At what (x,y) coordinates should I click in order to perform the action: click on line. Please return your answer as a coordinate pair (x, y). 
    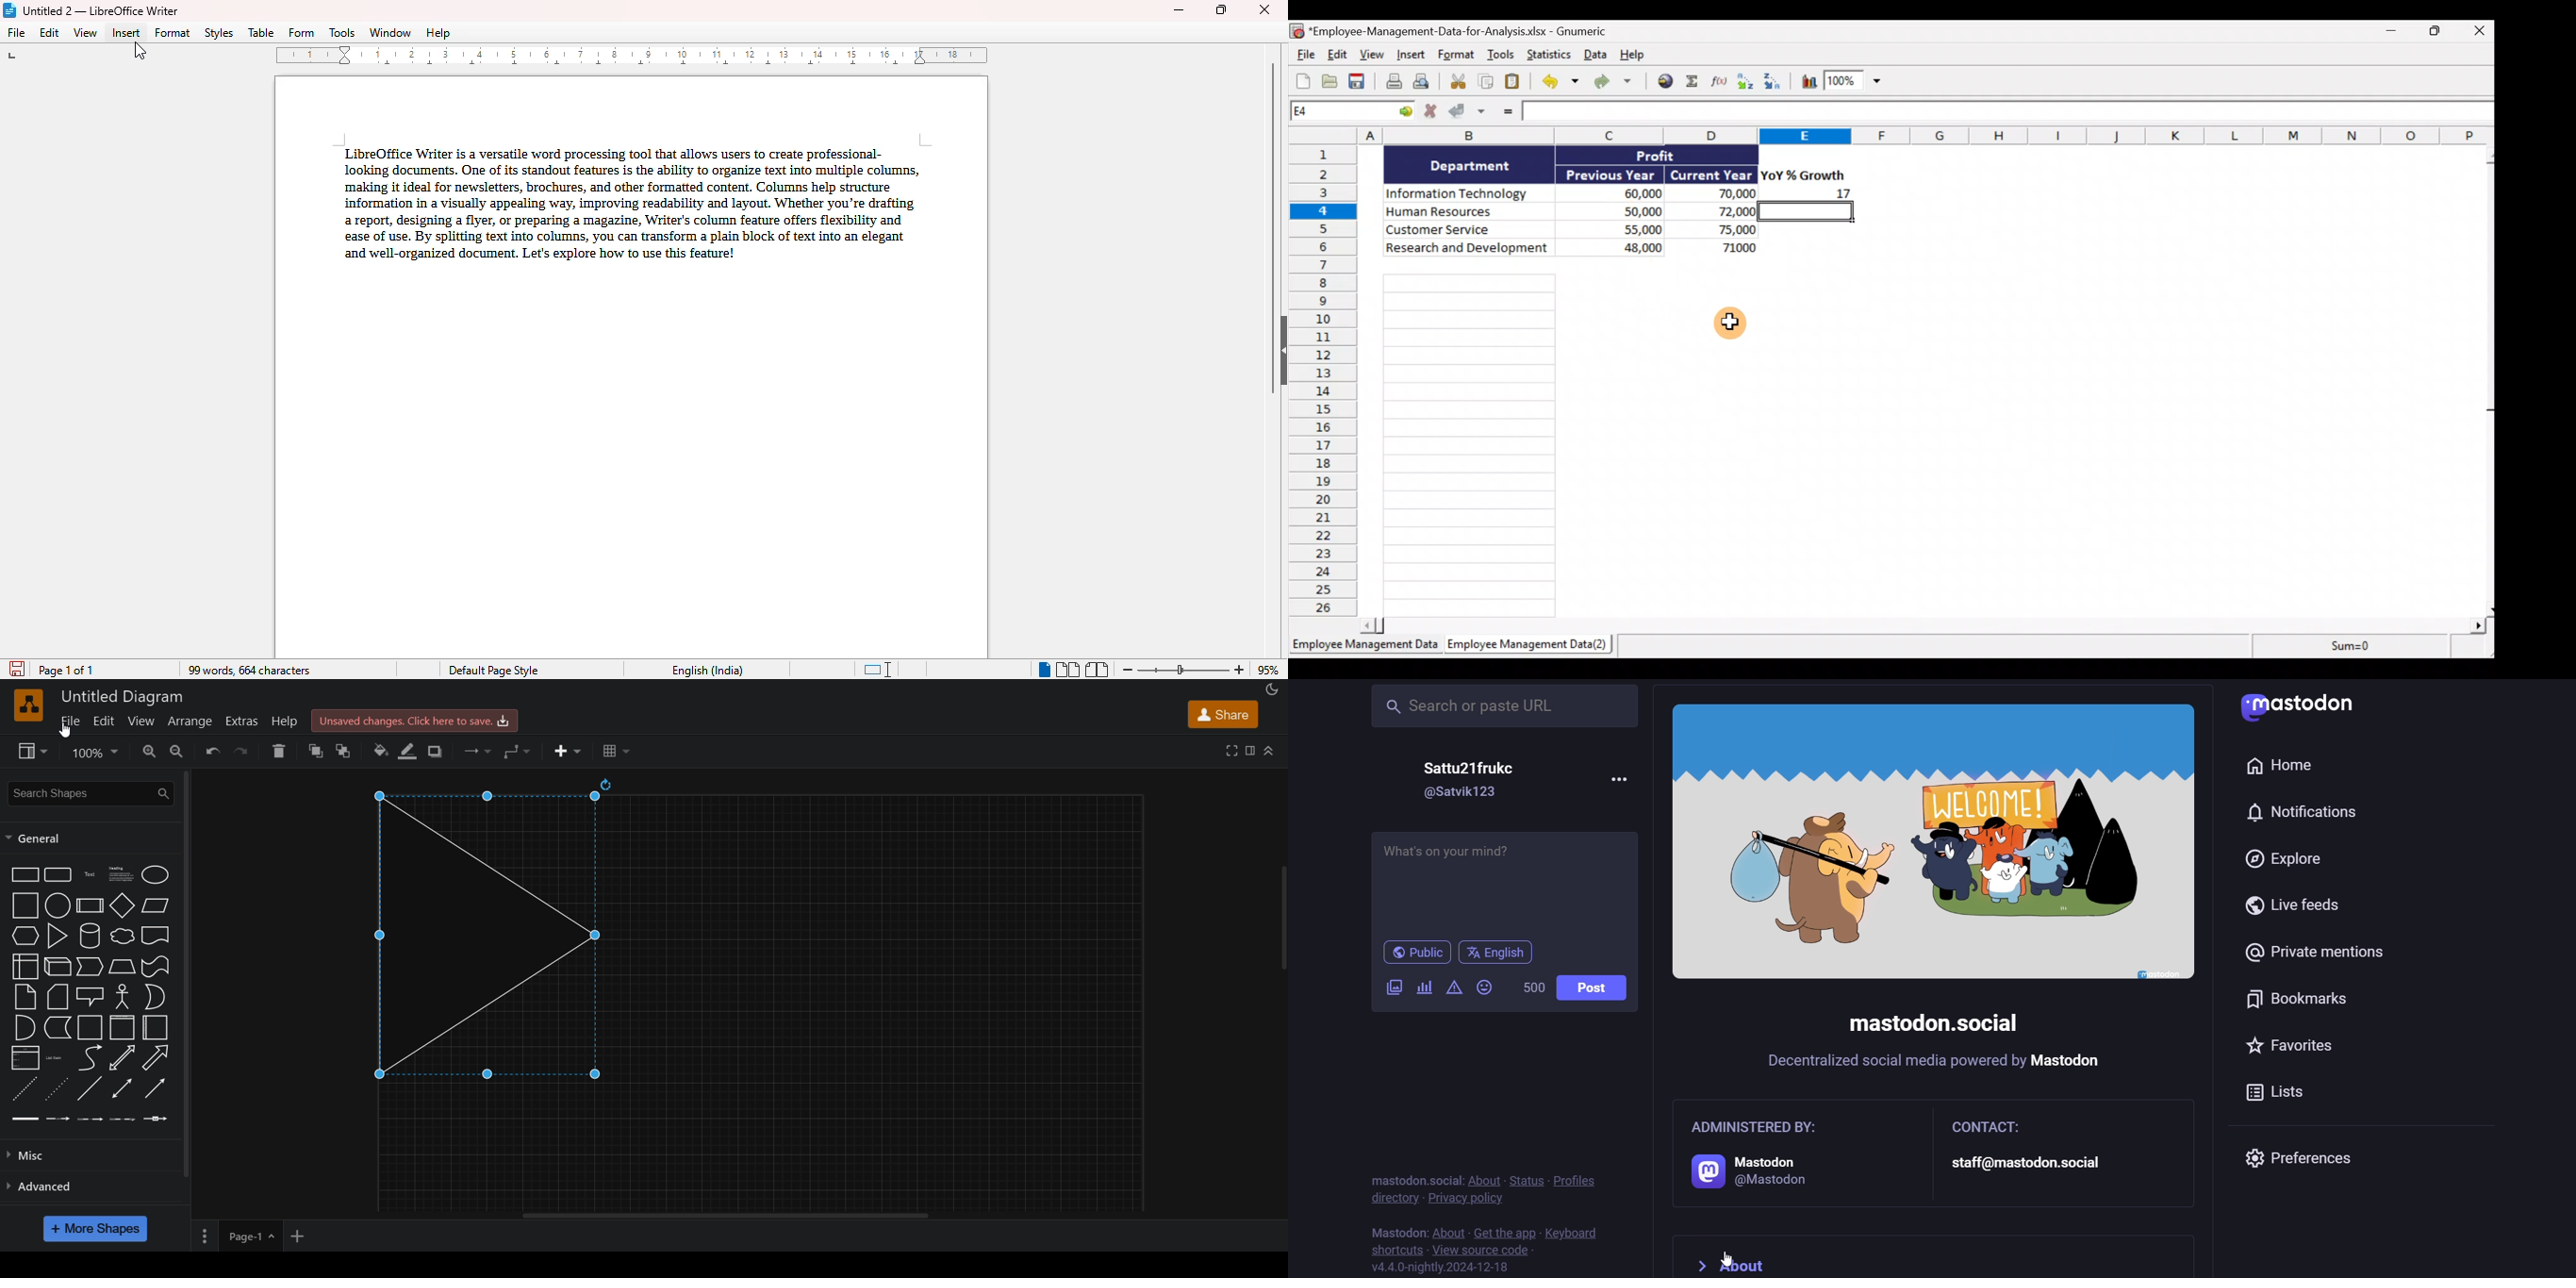
    Looking at the image, I should click on (89, 1088).